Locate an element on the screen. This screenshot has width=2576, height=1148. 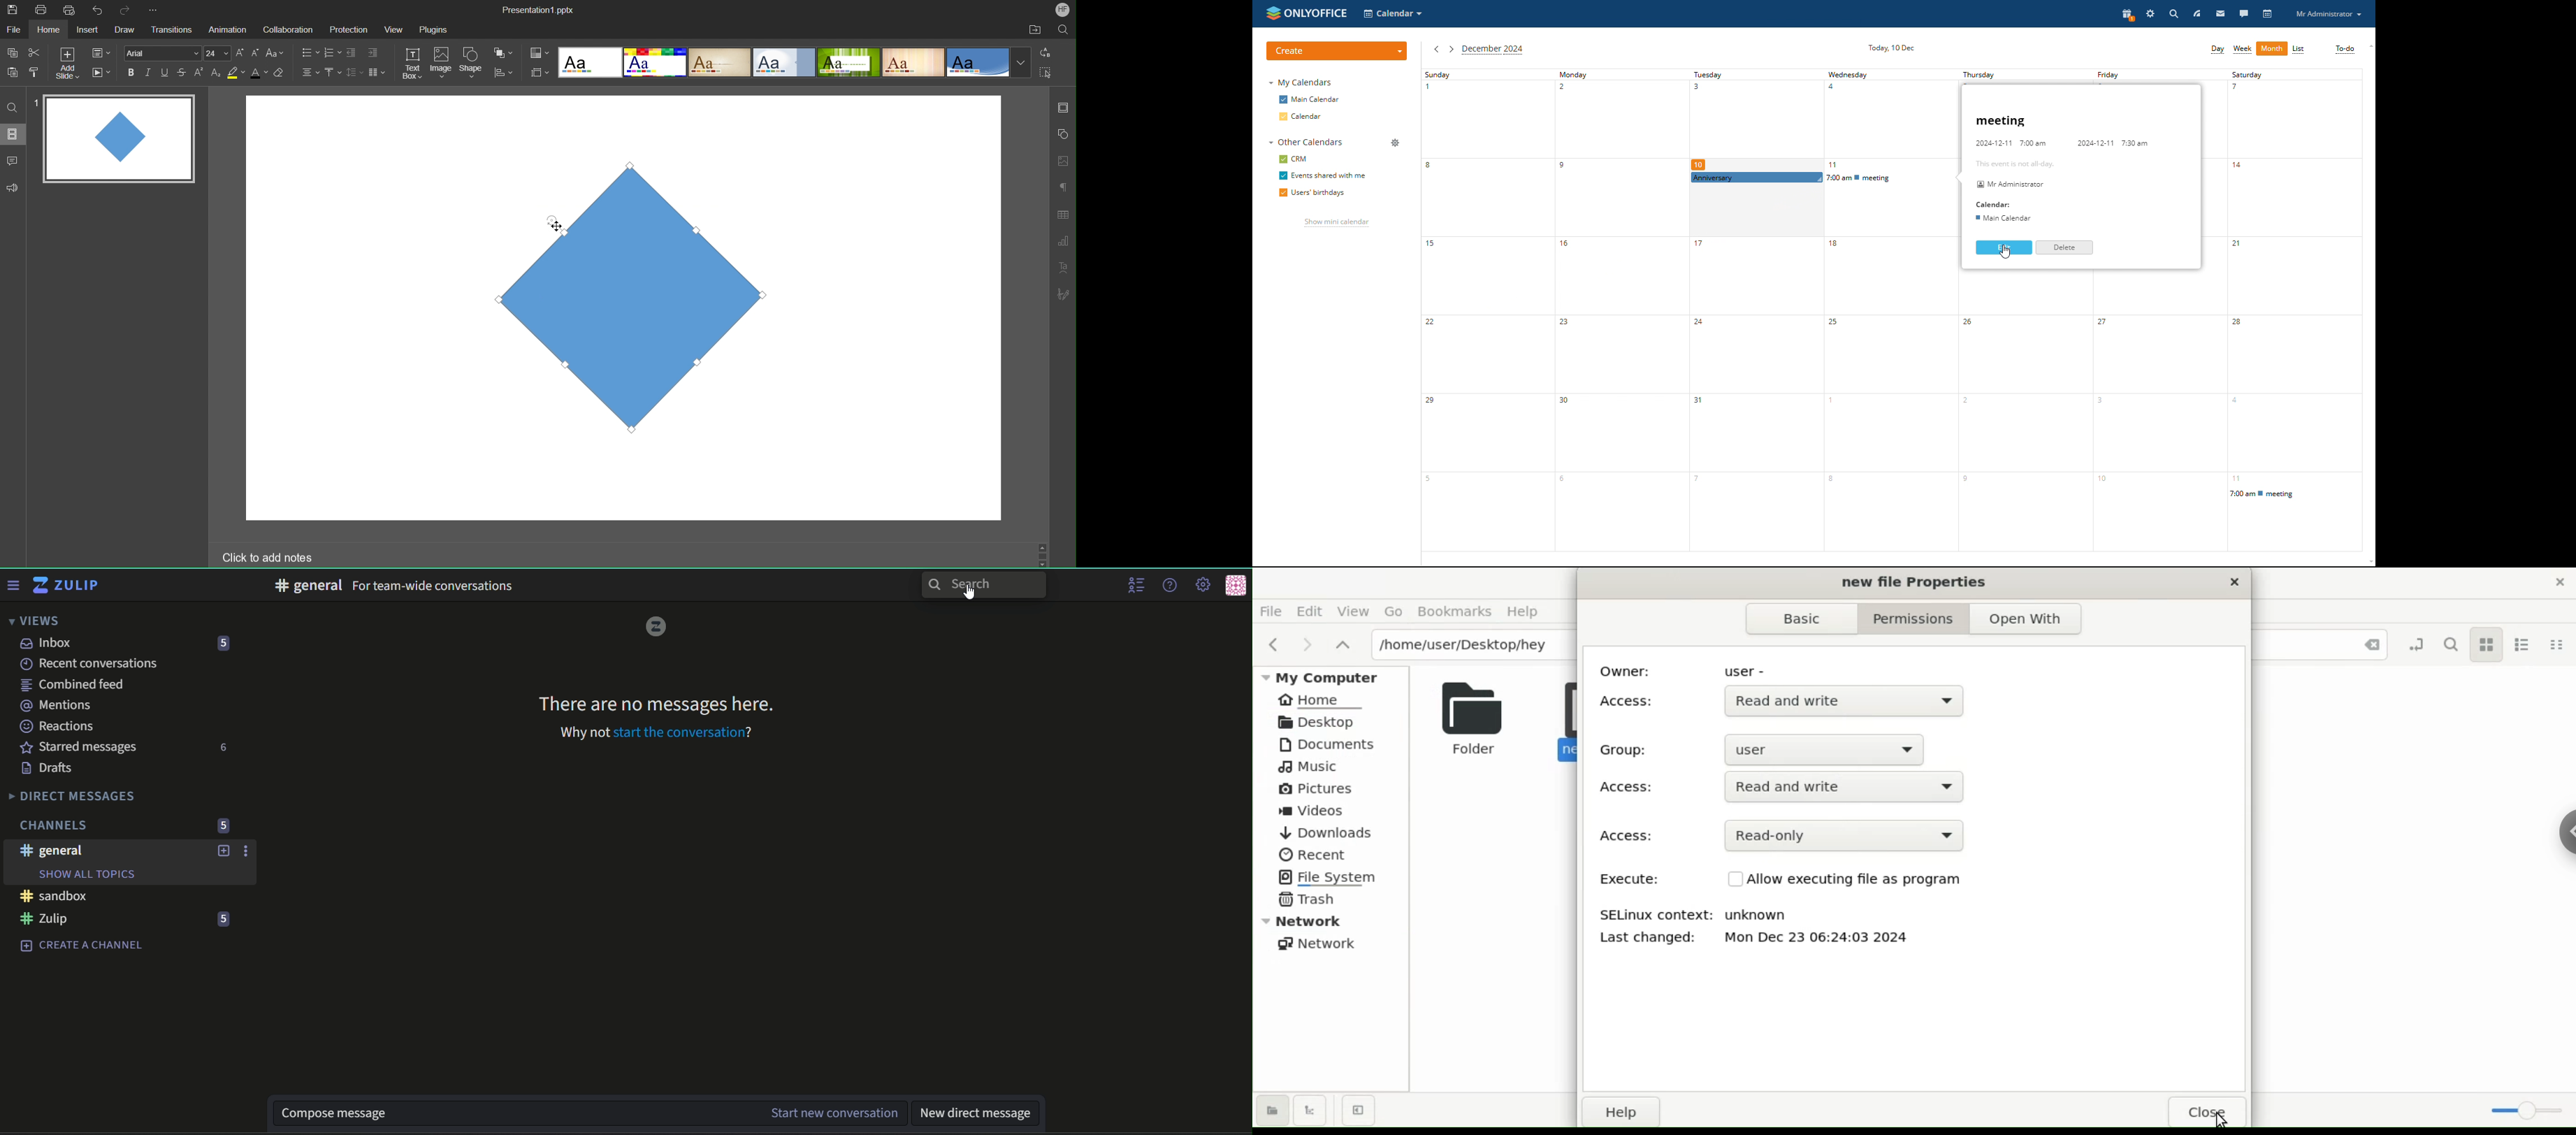
Add Slide is located at coordinates (66, 63).